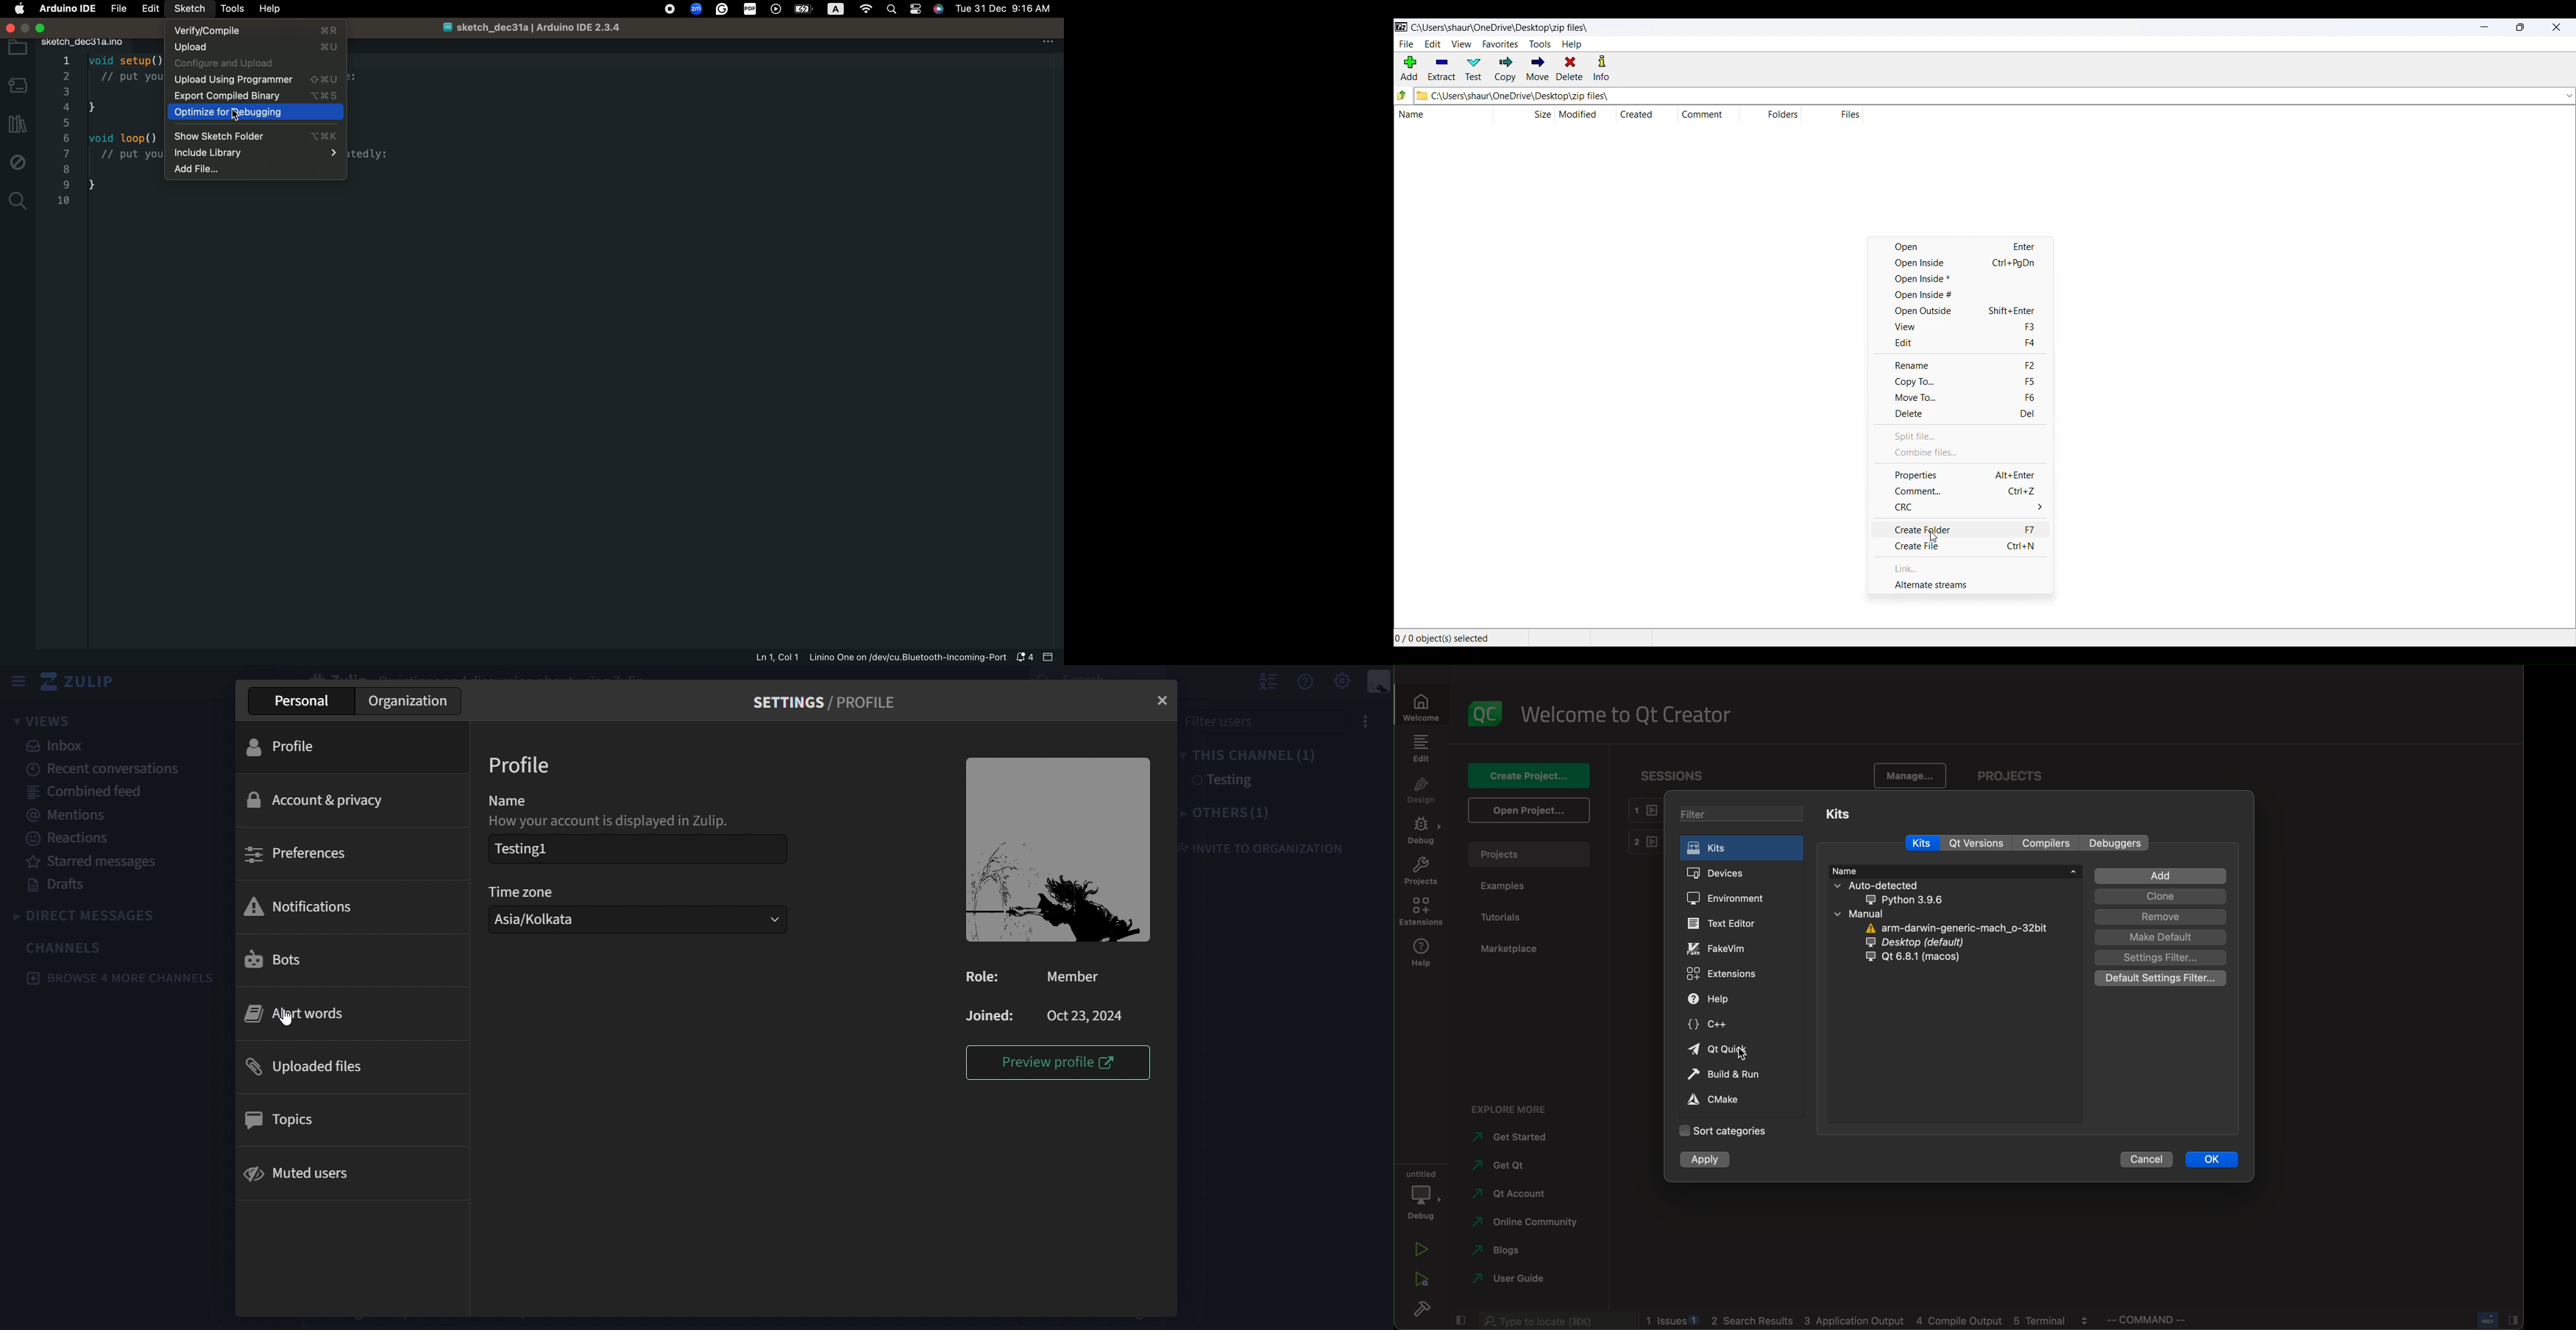  Describe the element at coordinates (1343, 682) in the screenshot. I see `main menu` at that location.